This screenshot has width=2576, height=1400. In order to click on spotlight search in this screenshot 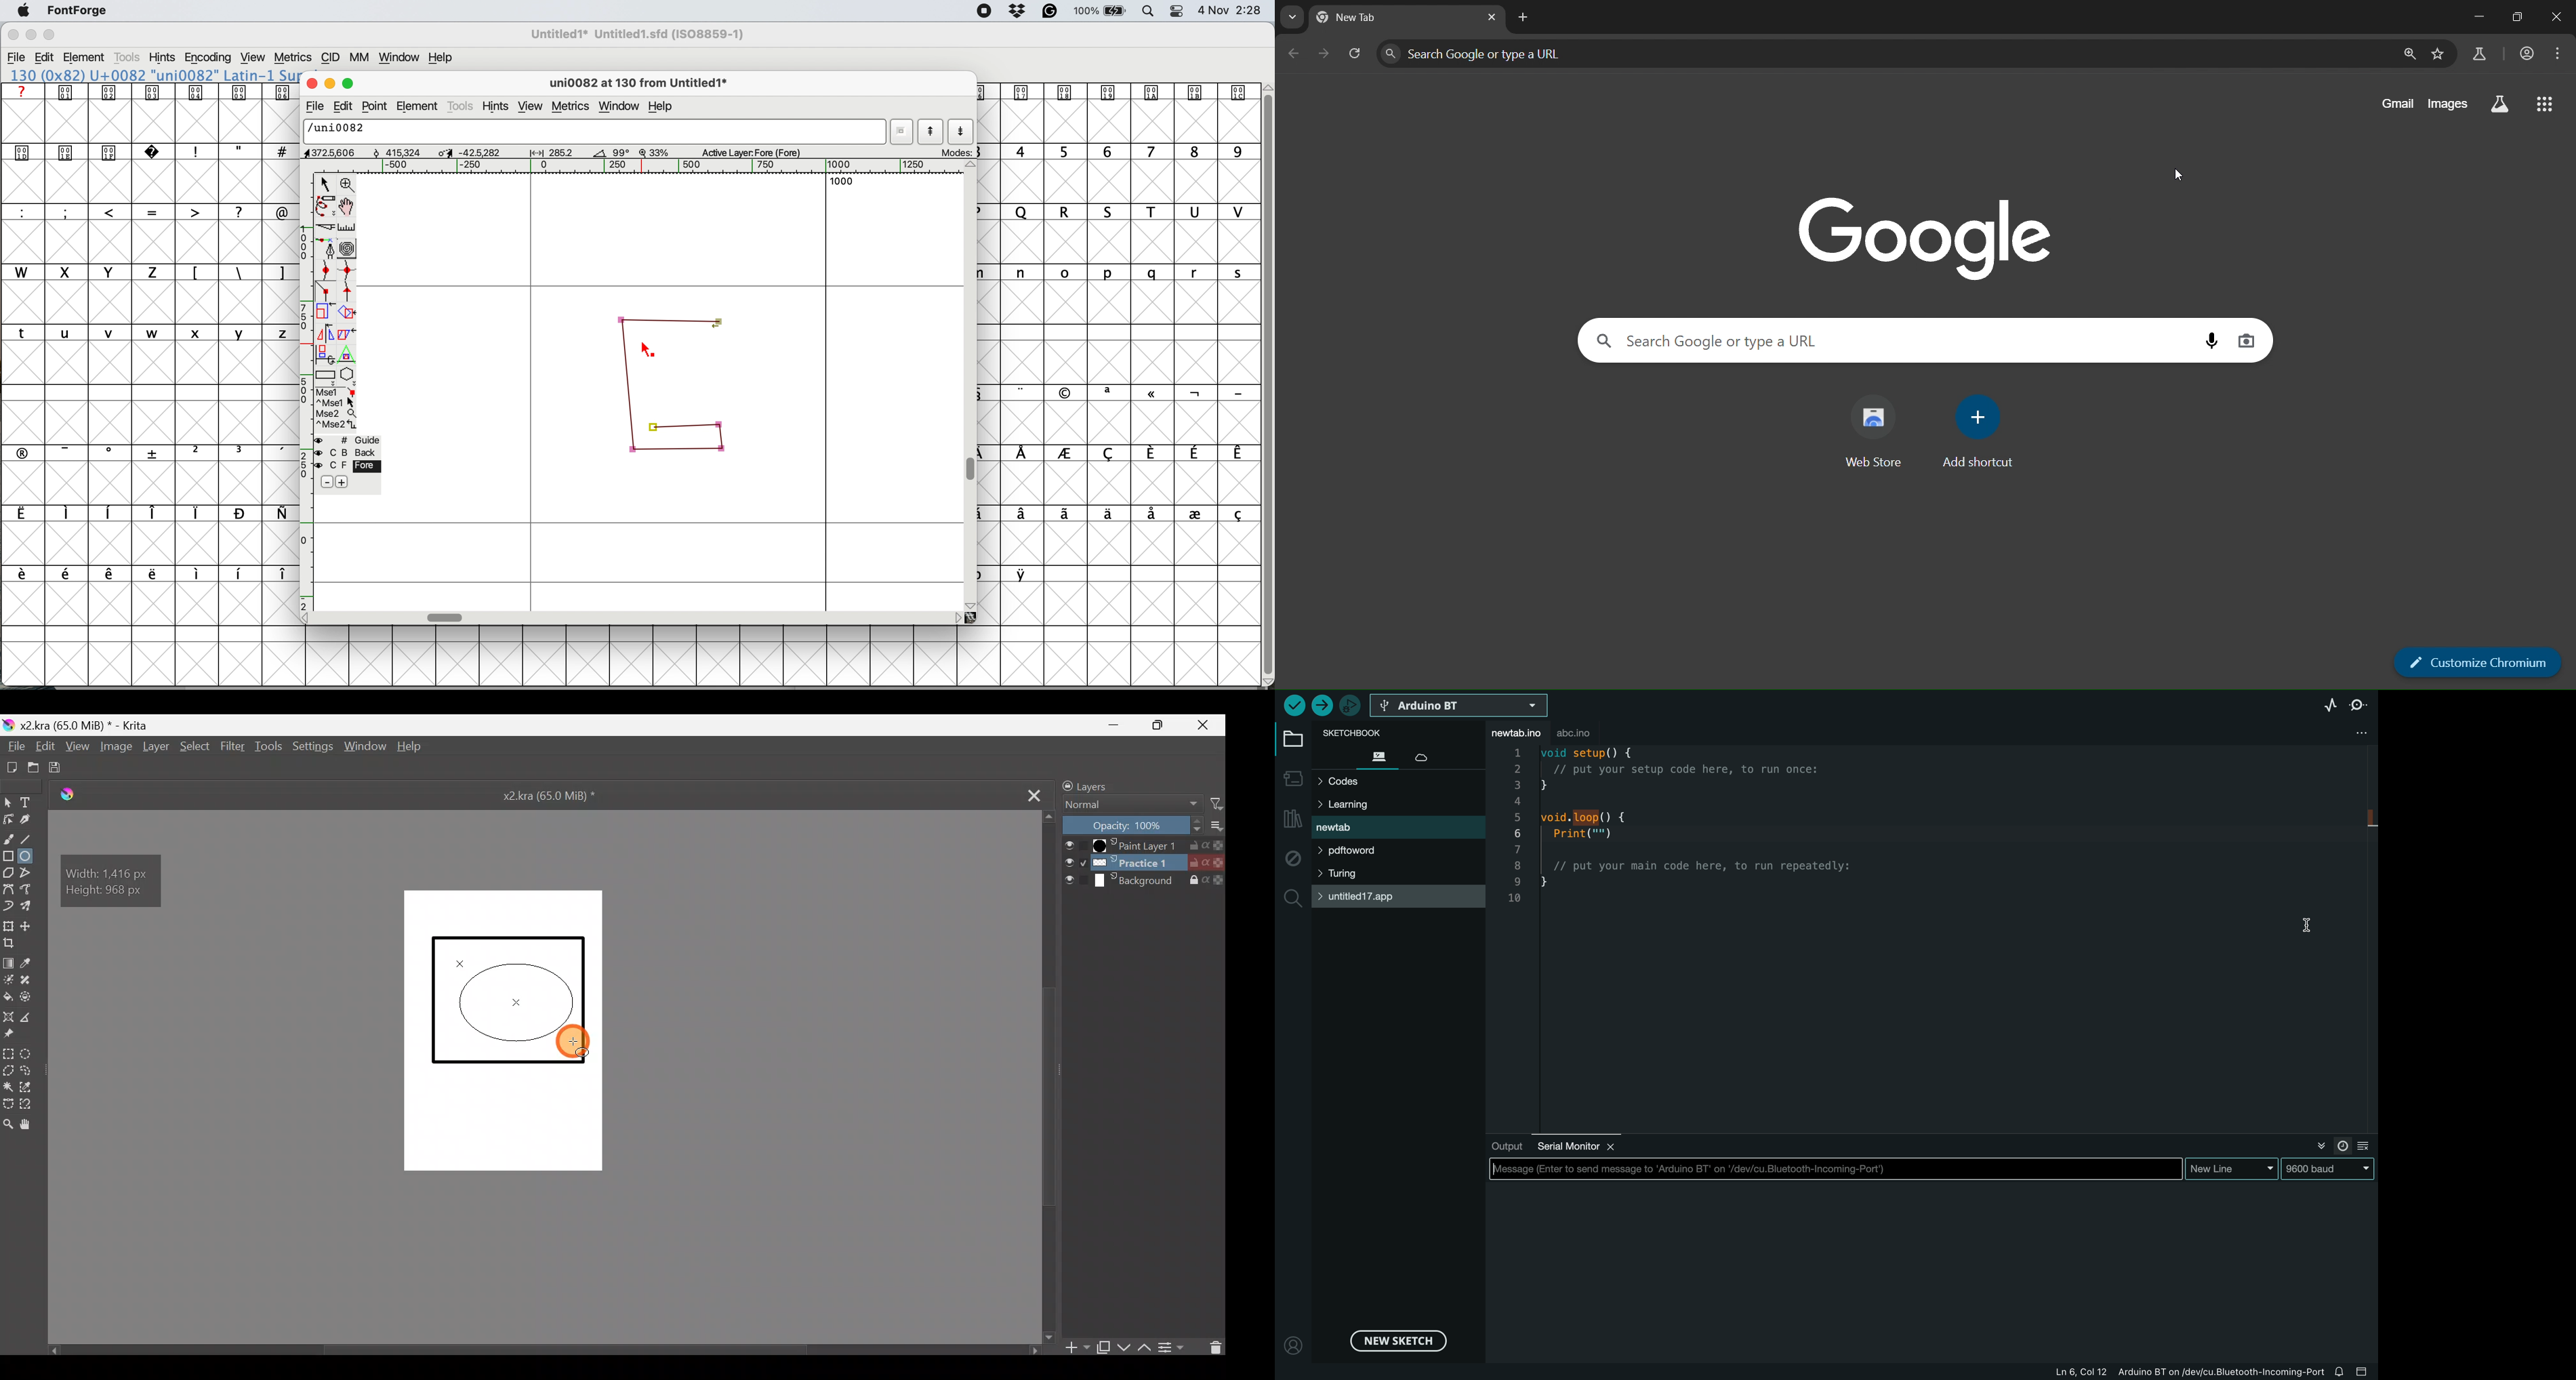, I will do `click(1146, 12)`.